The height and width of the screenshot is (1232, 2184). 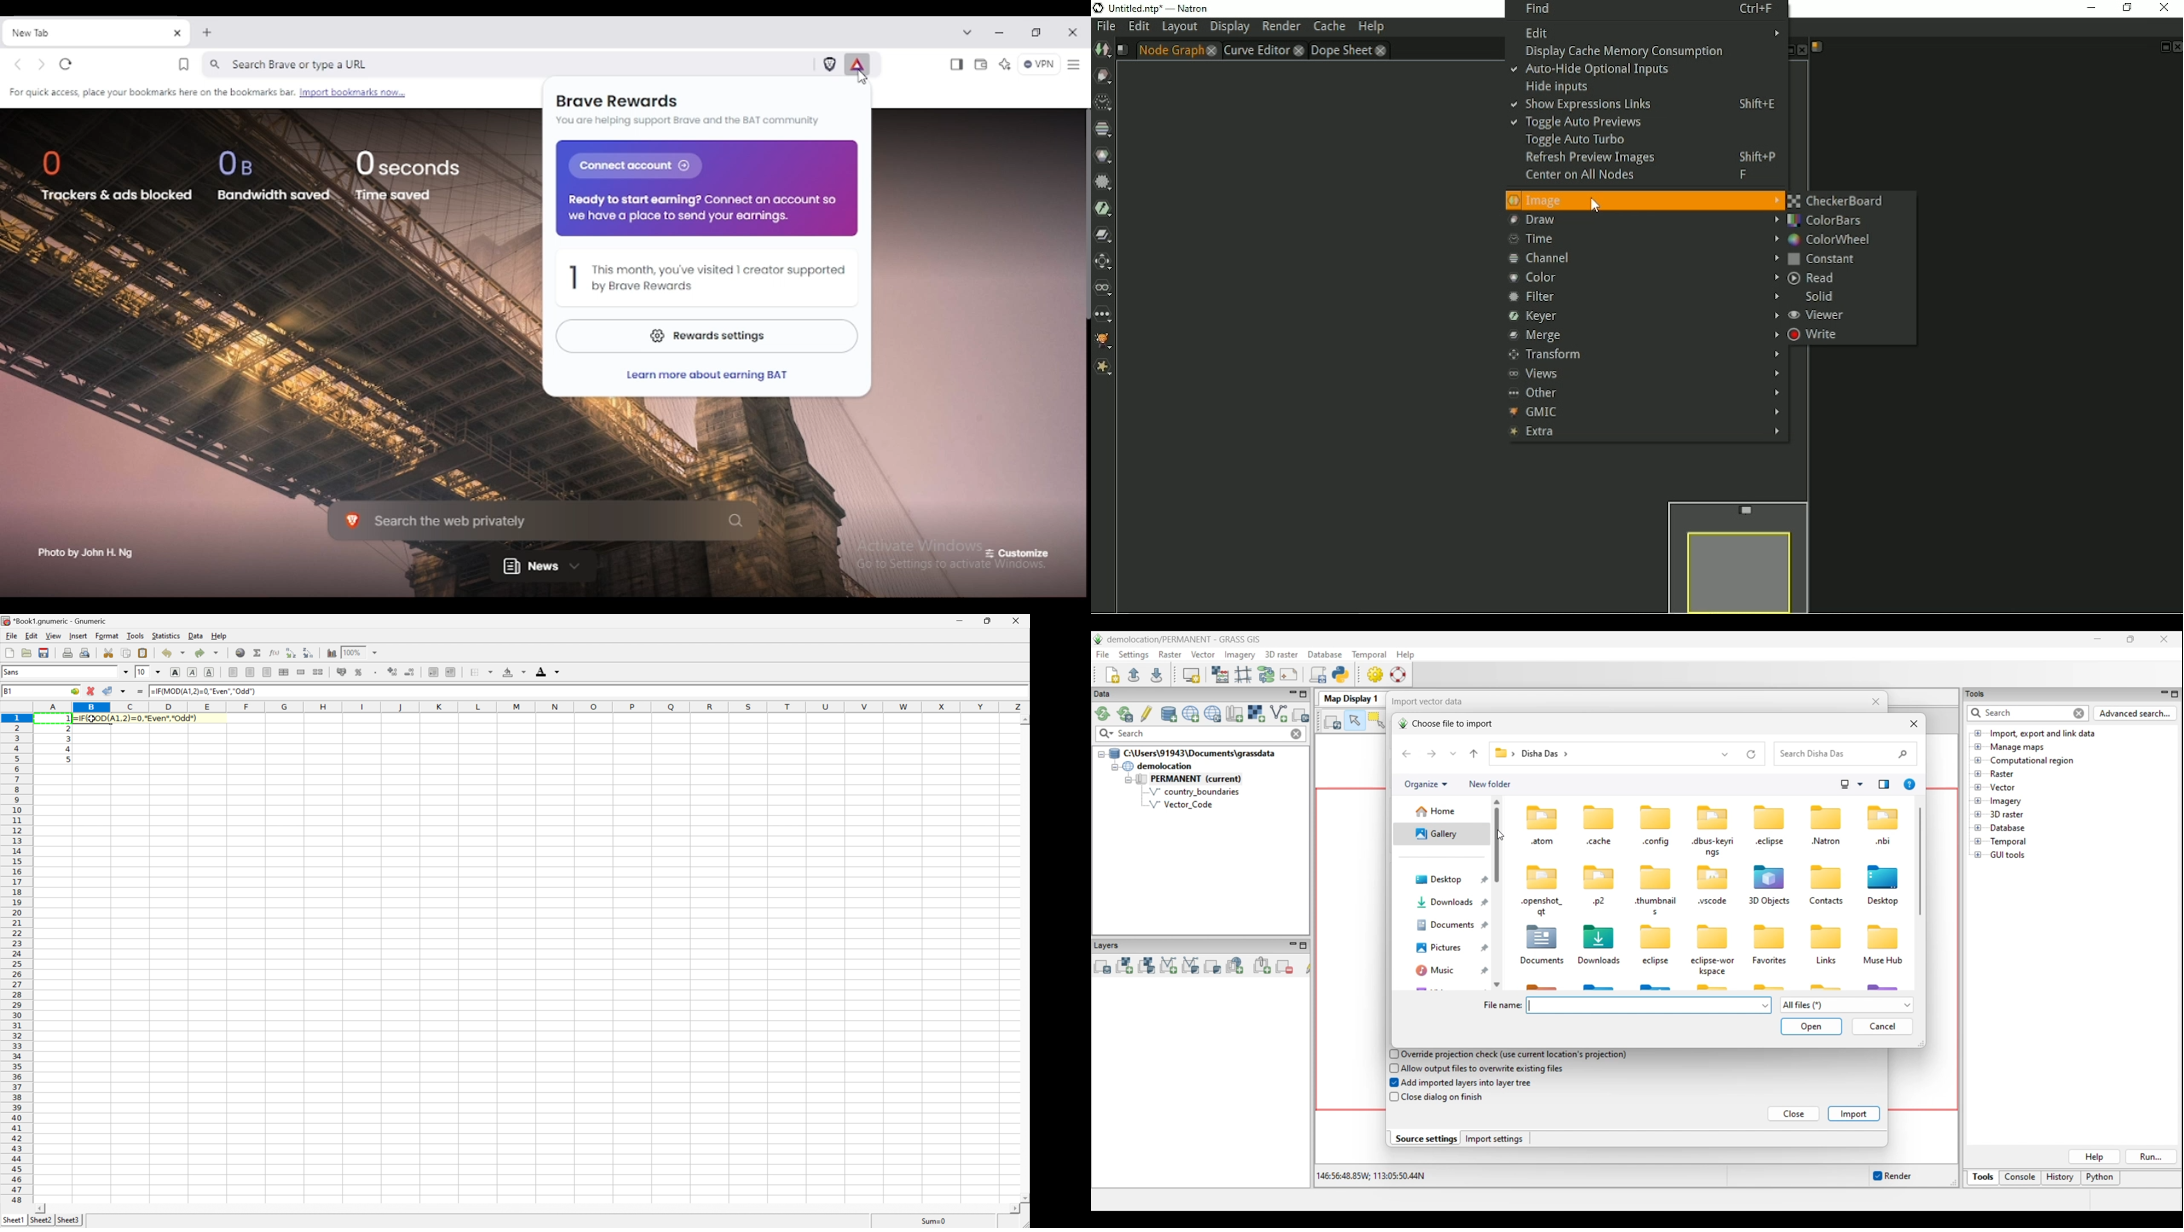 What do you see at coordinates (358, 673) in the screenshot?
I see `Format selection as percentage` at bounding box center [358, 673].